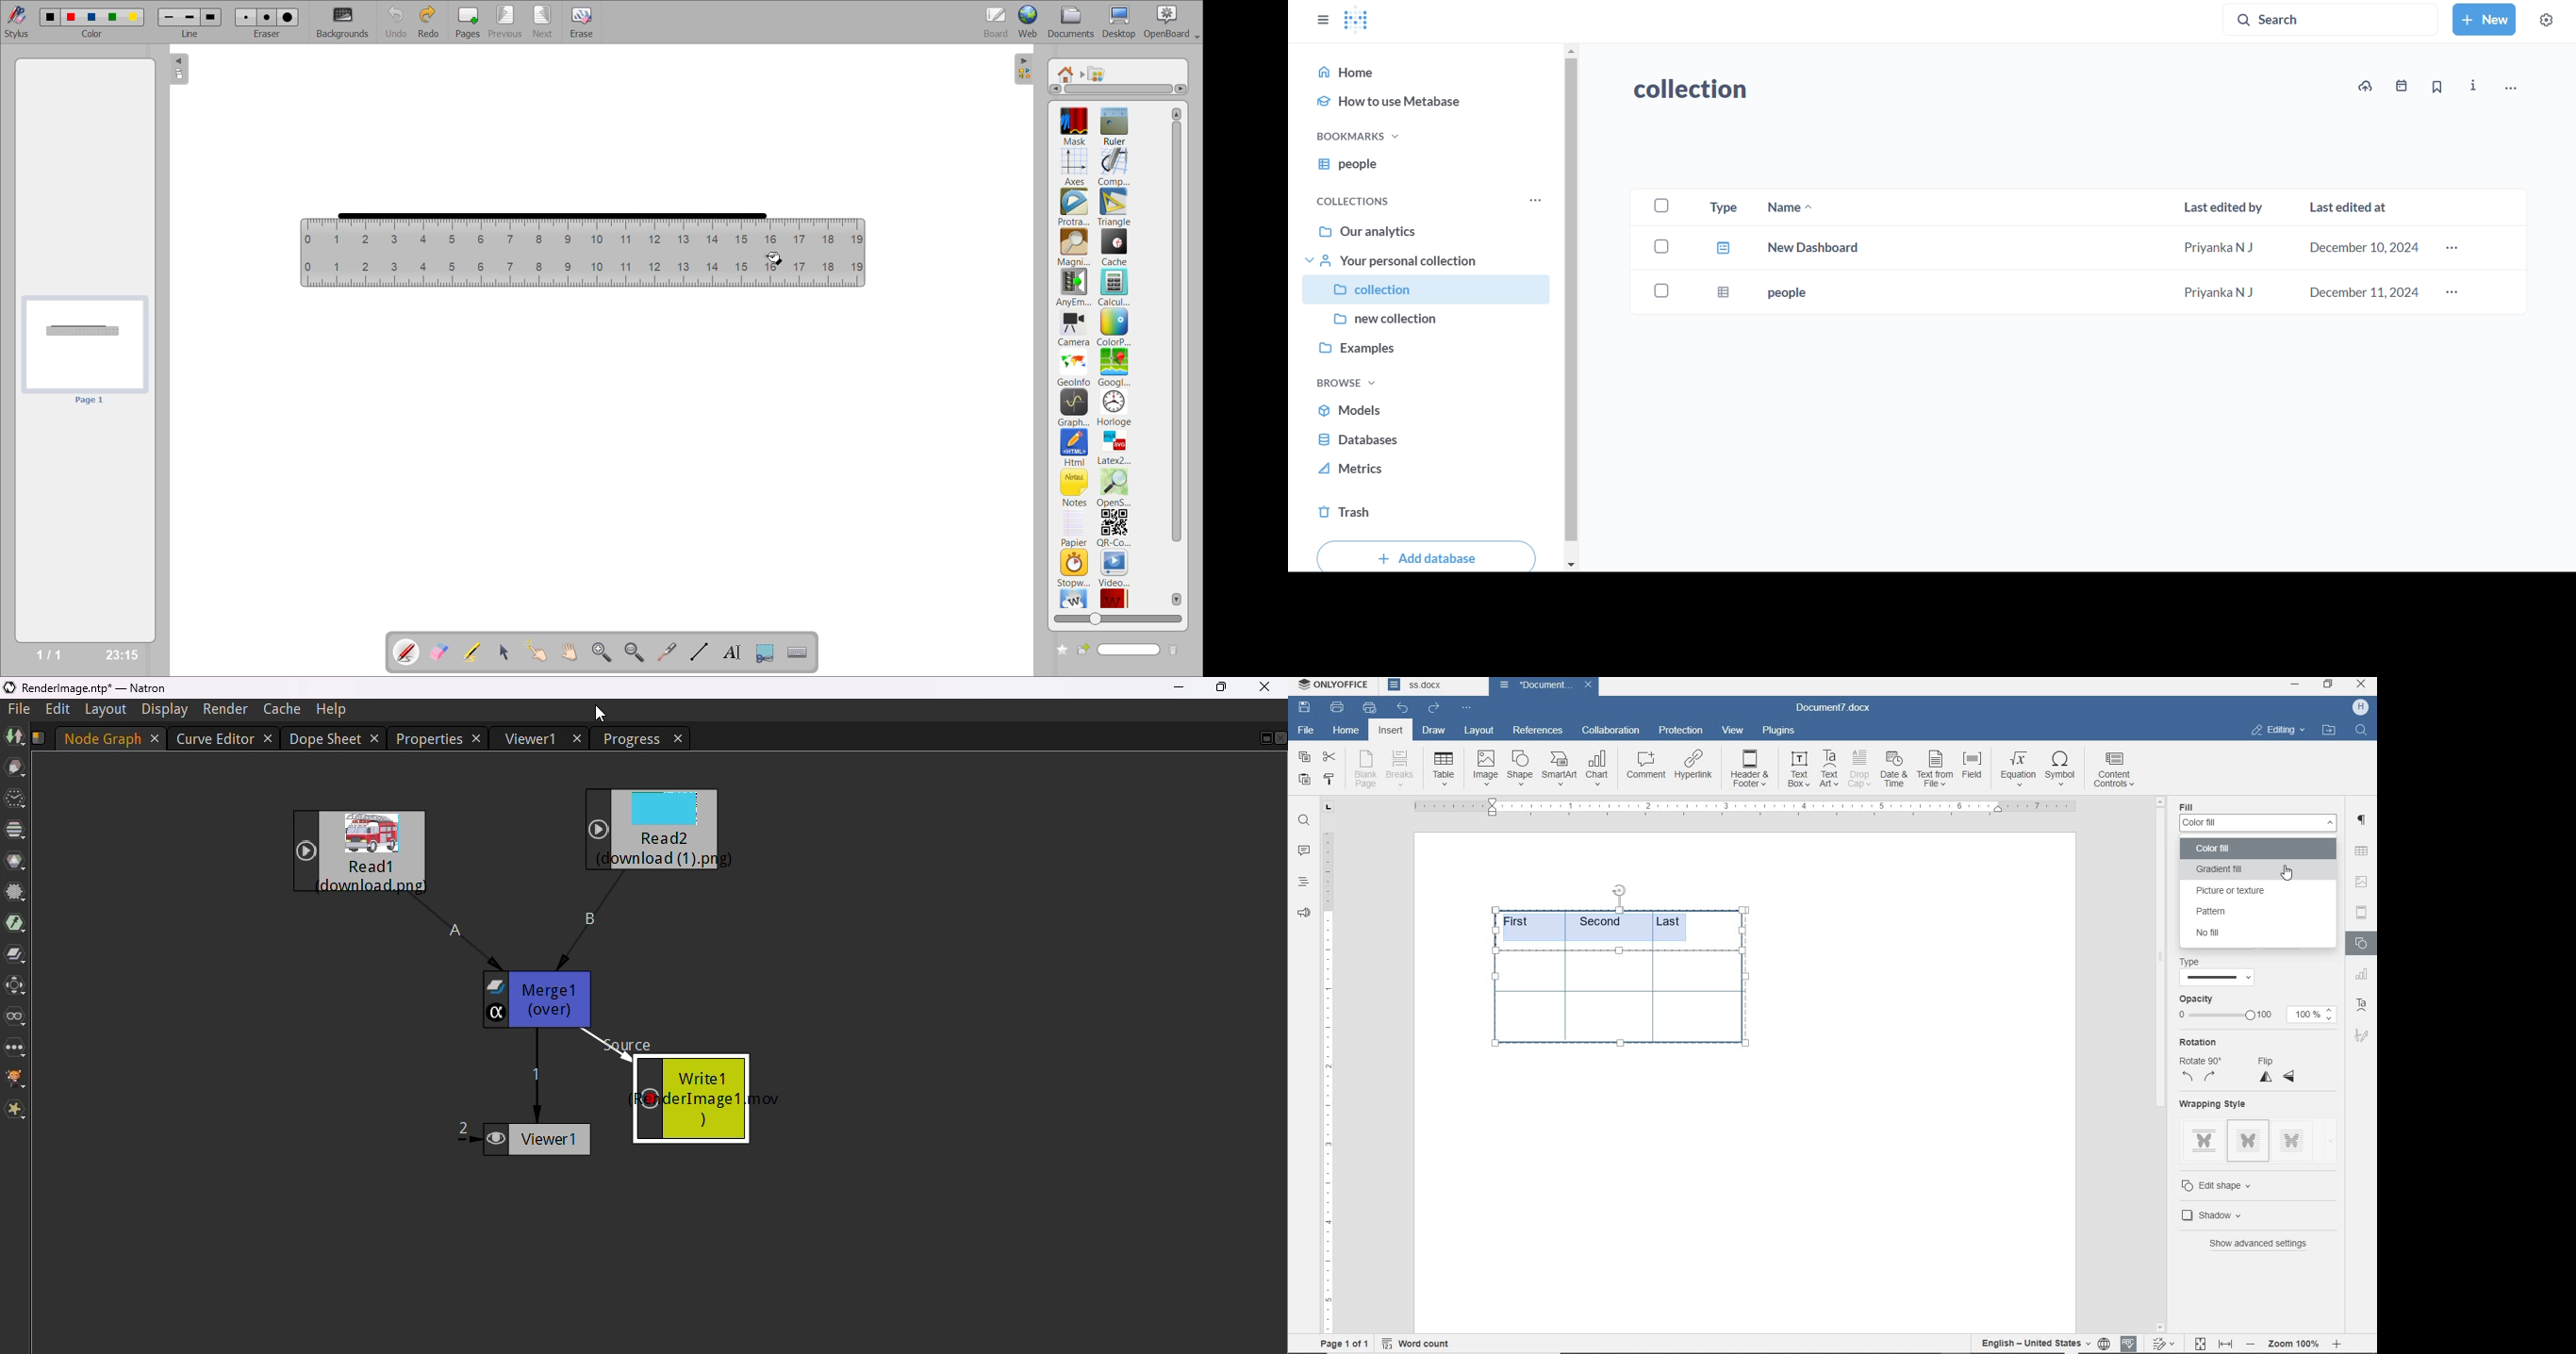 The width and height of the screenshot is (2576, 1372). I want to click on upload to collection, so click(2365, 87).